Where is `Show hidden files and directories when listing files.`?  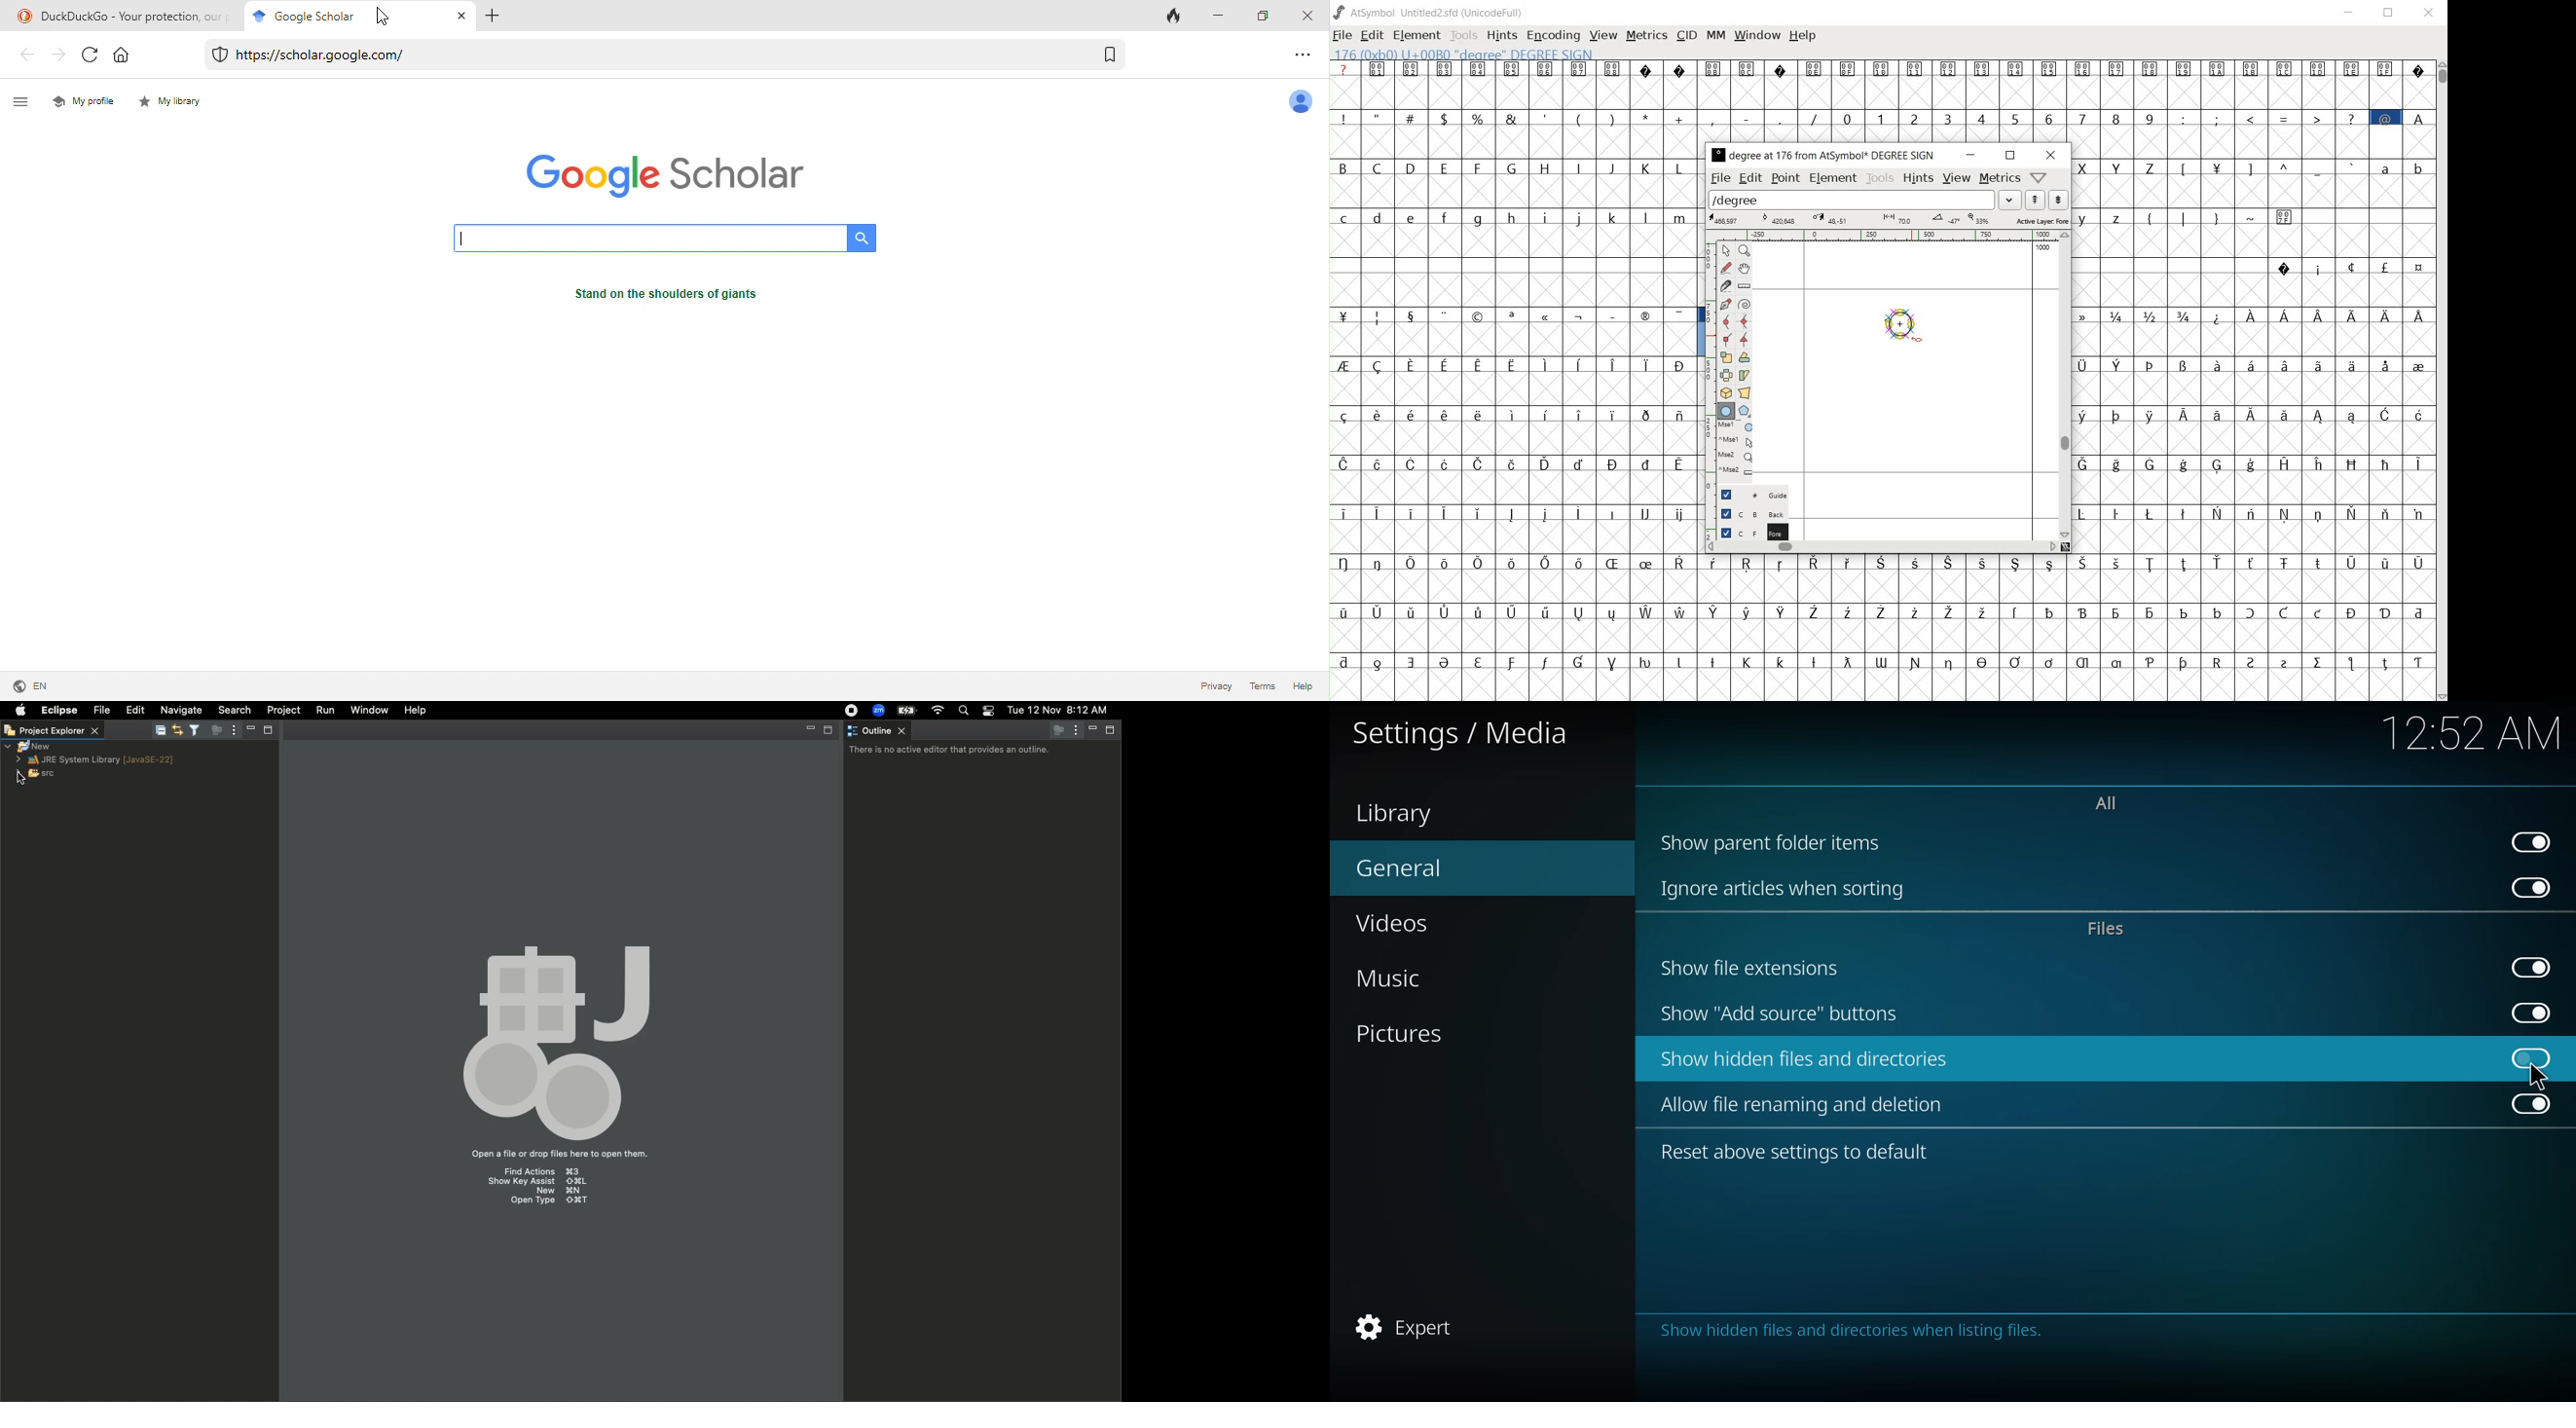 Show hidden files and directories when listing files. is located at coordinates (1854, 1334).